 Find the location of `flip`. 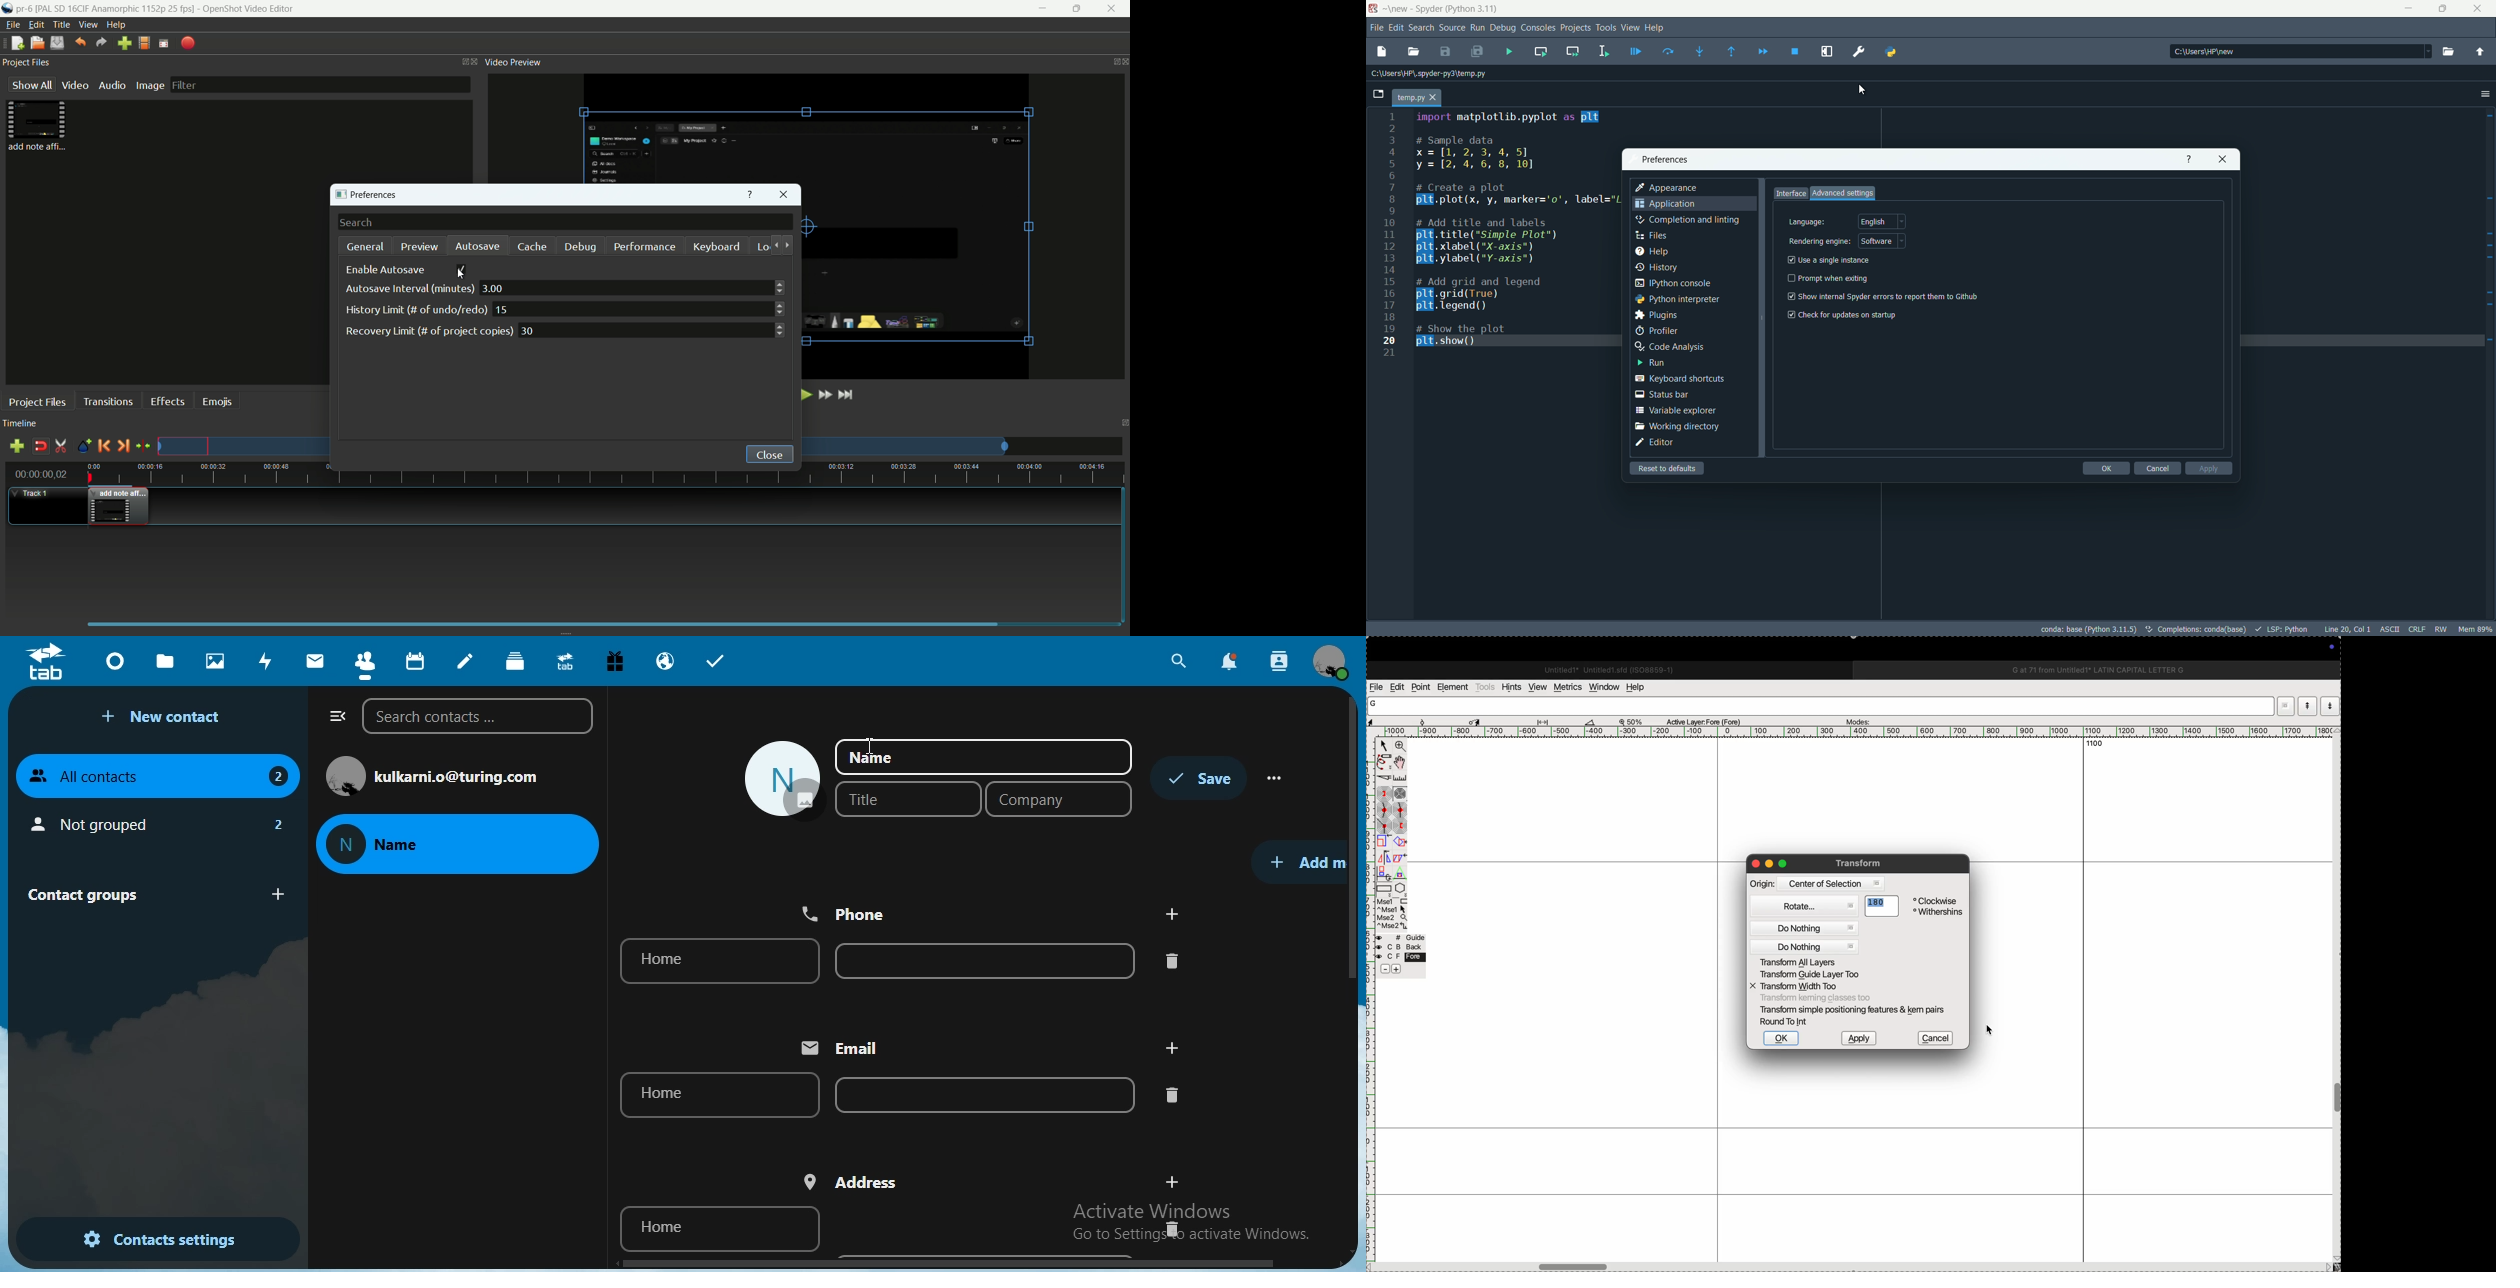

flip is located at coordinates (1384, 858).